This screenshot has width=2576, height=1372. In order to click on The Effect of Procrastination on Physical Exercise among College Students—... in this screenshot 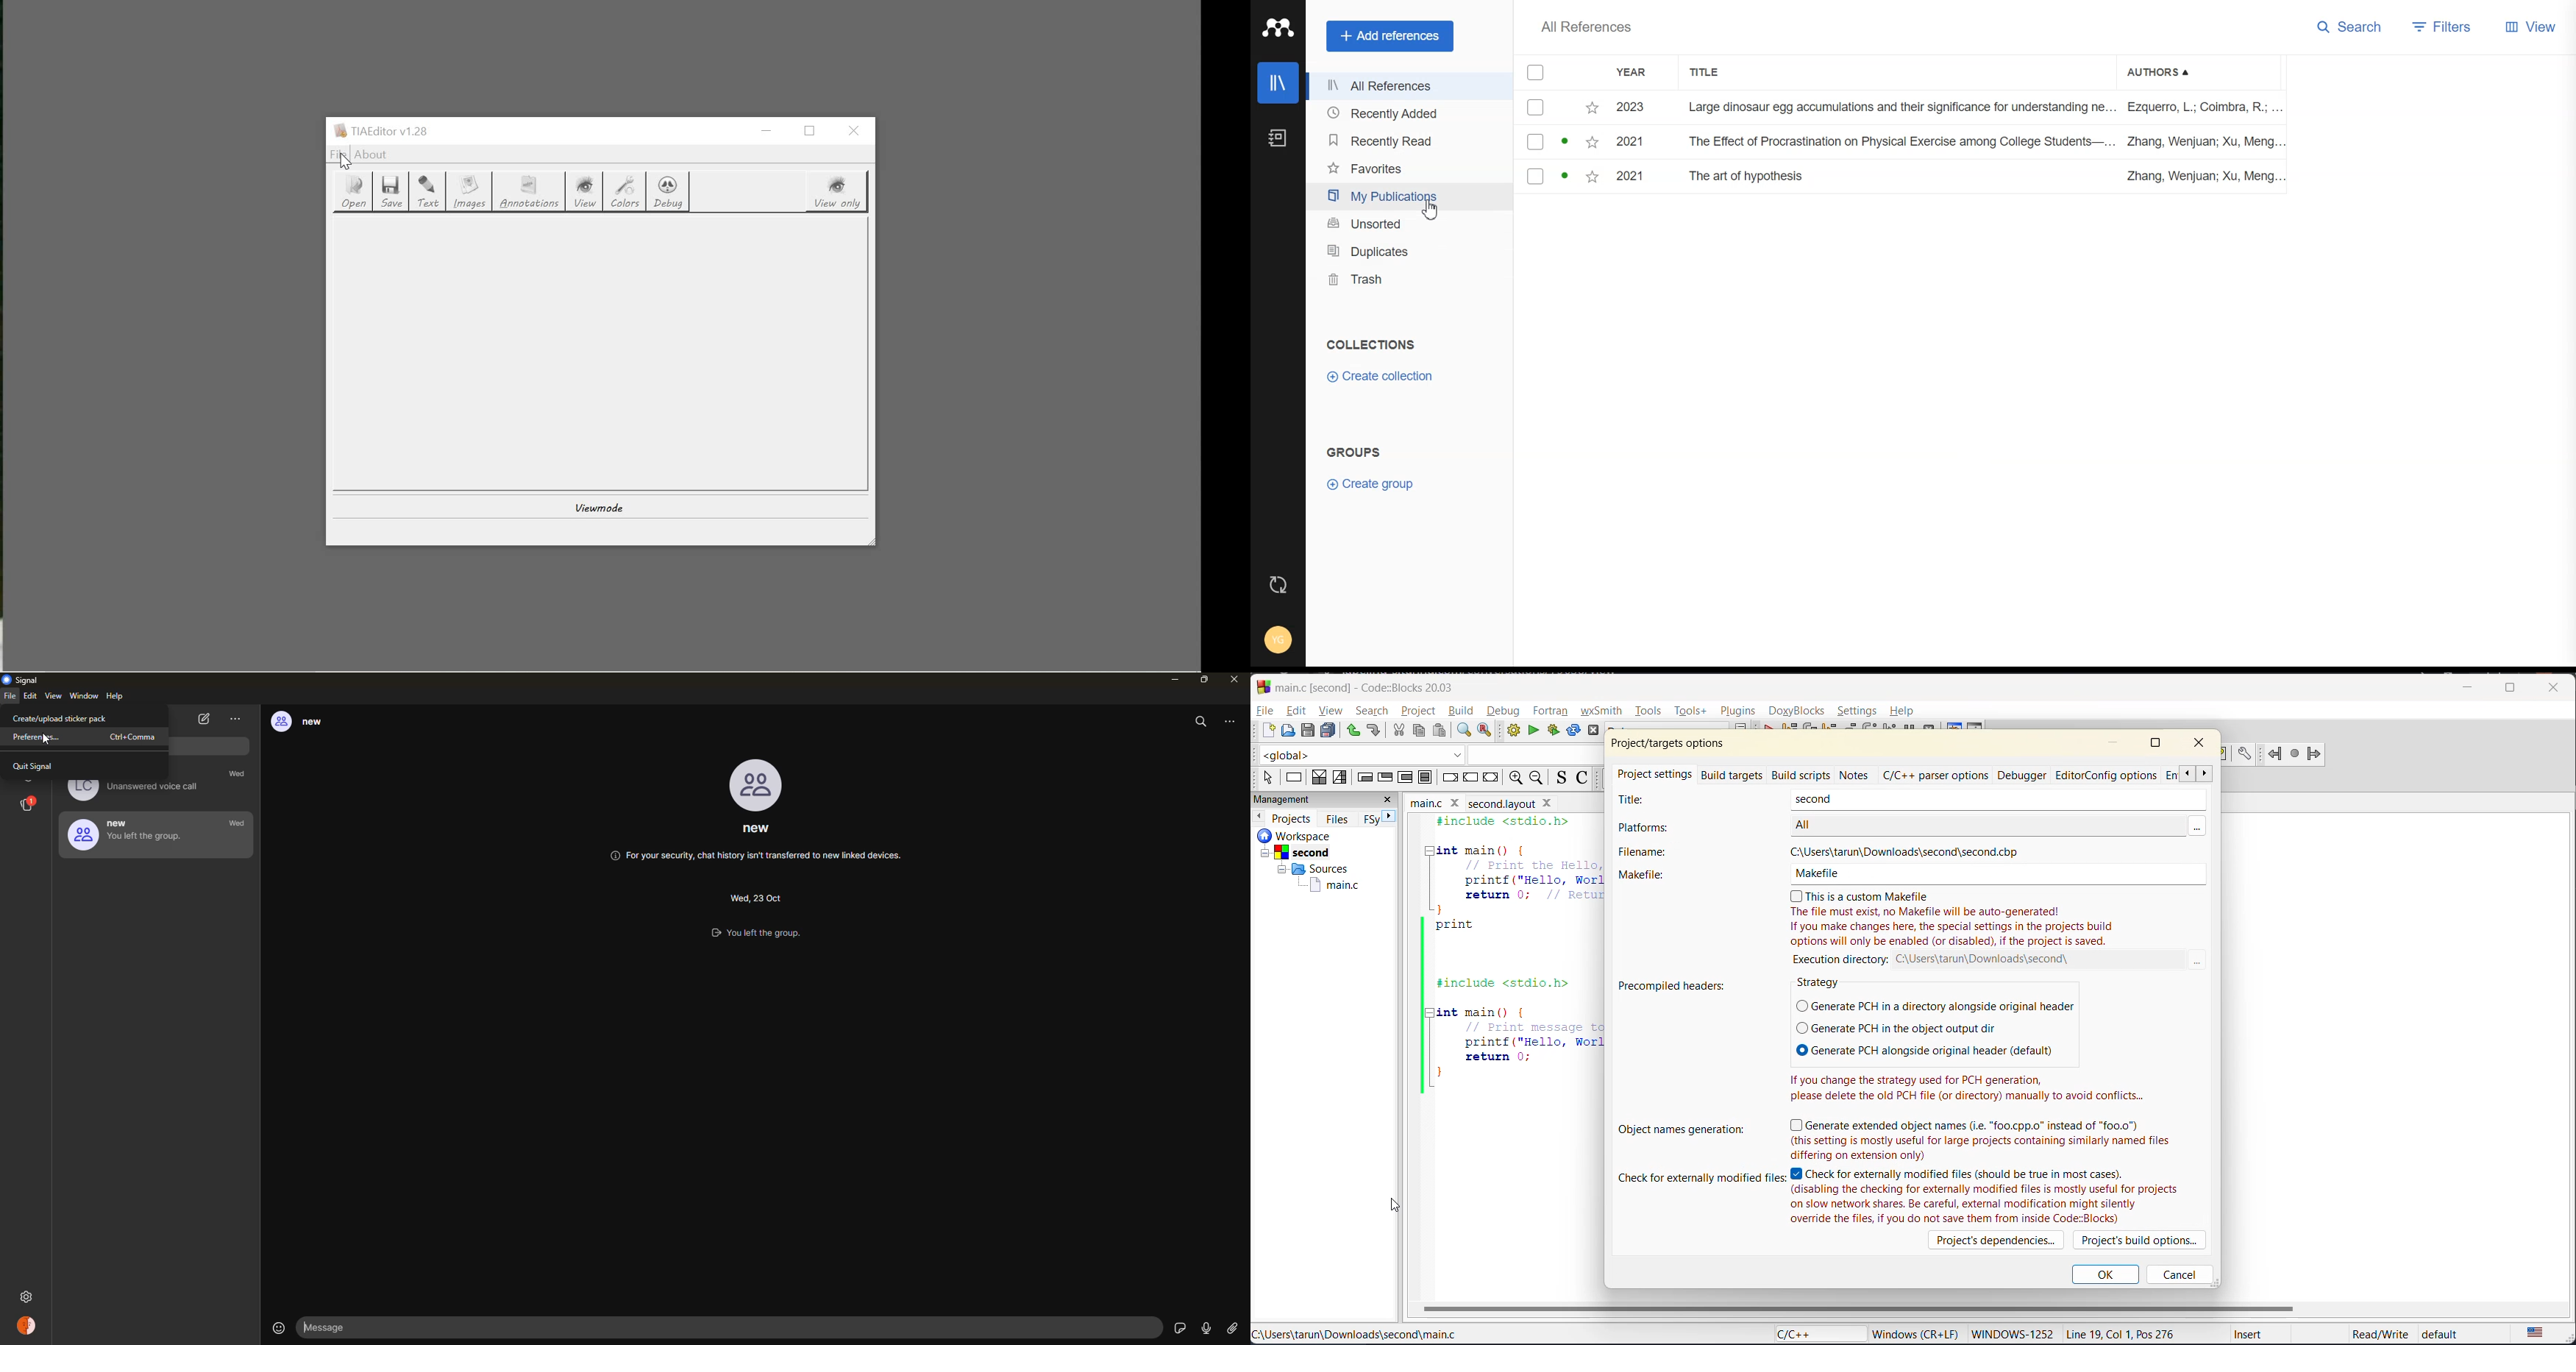, I will do `click(1902, 141)`.